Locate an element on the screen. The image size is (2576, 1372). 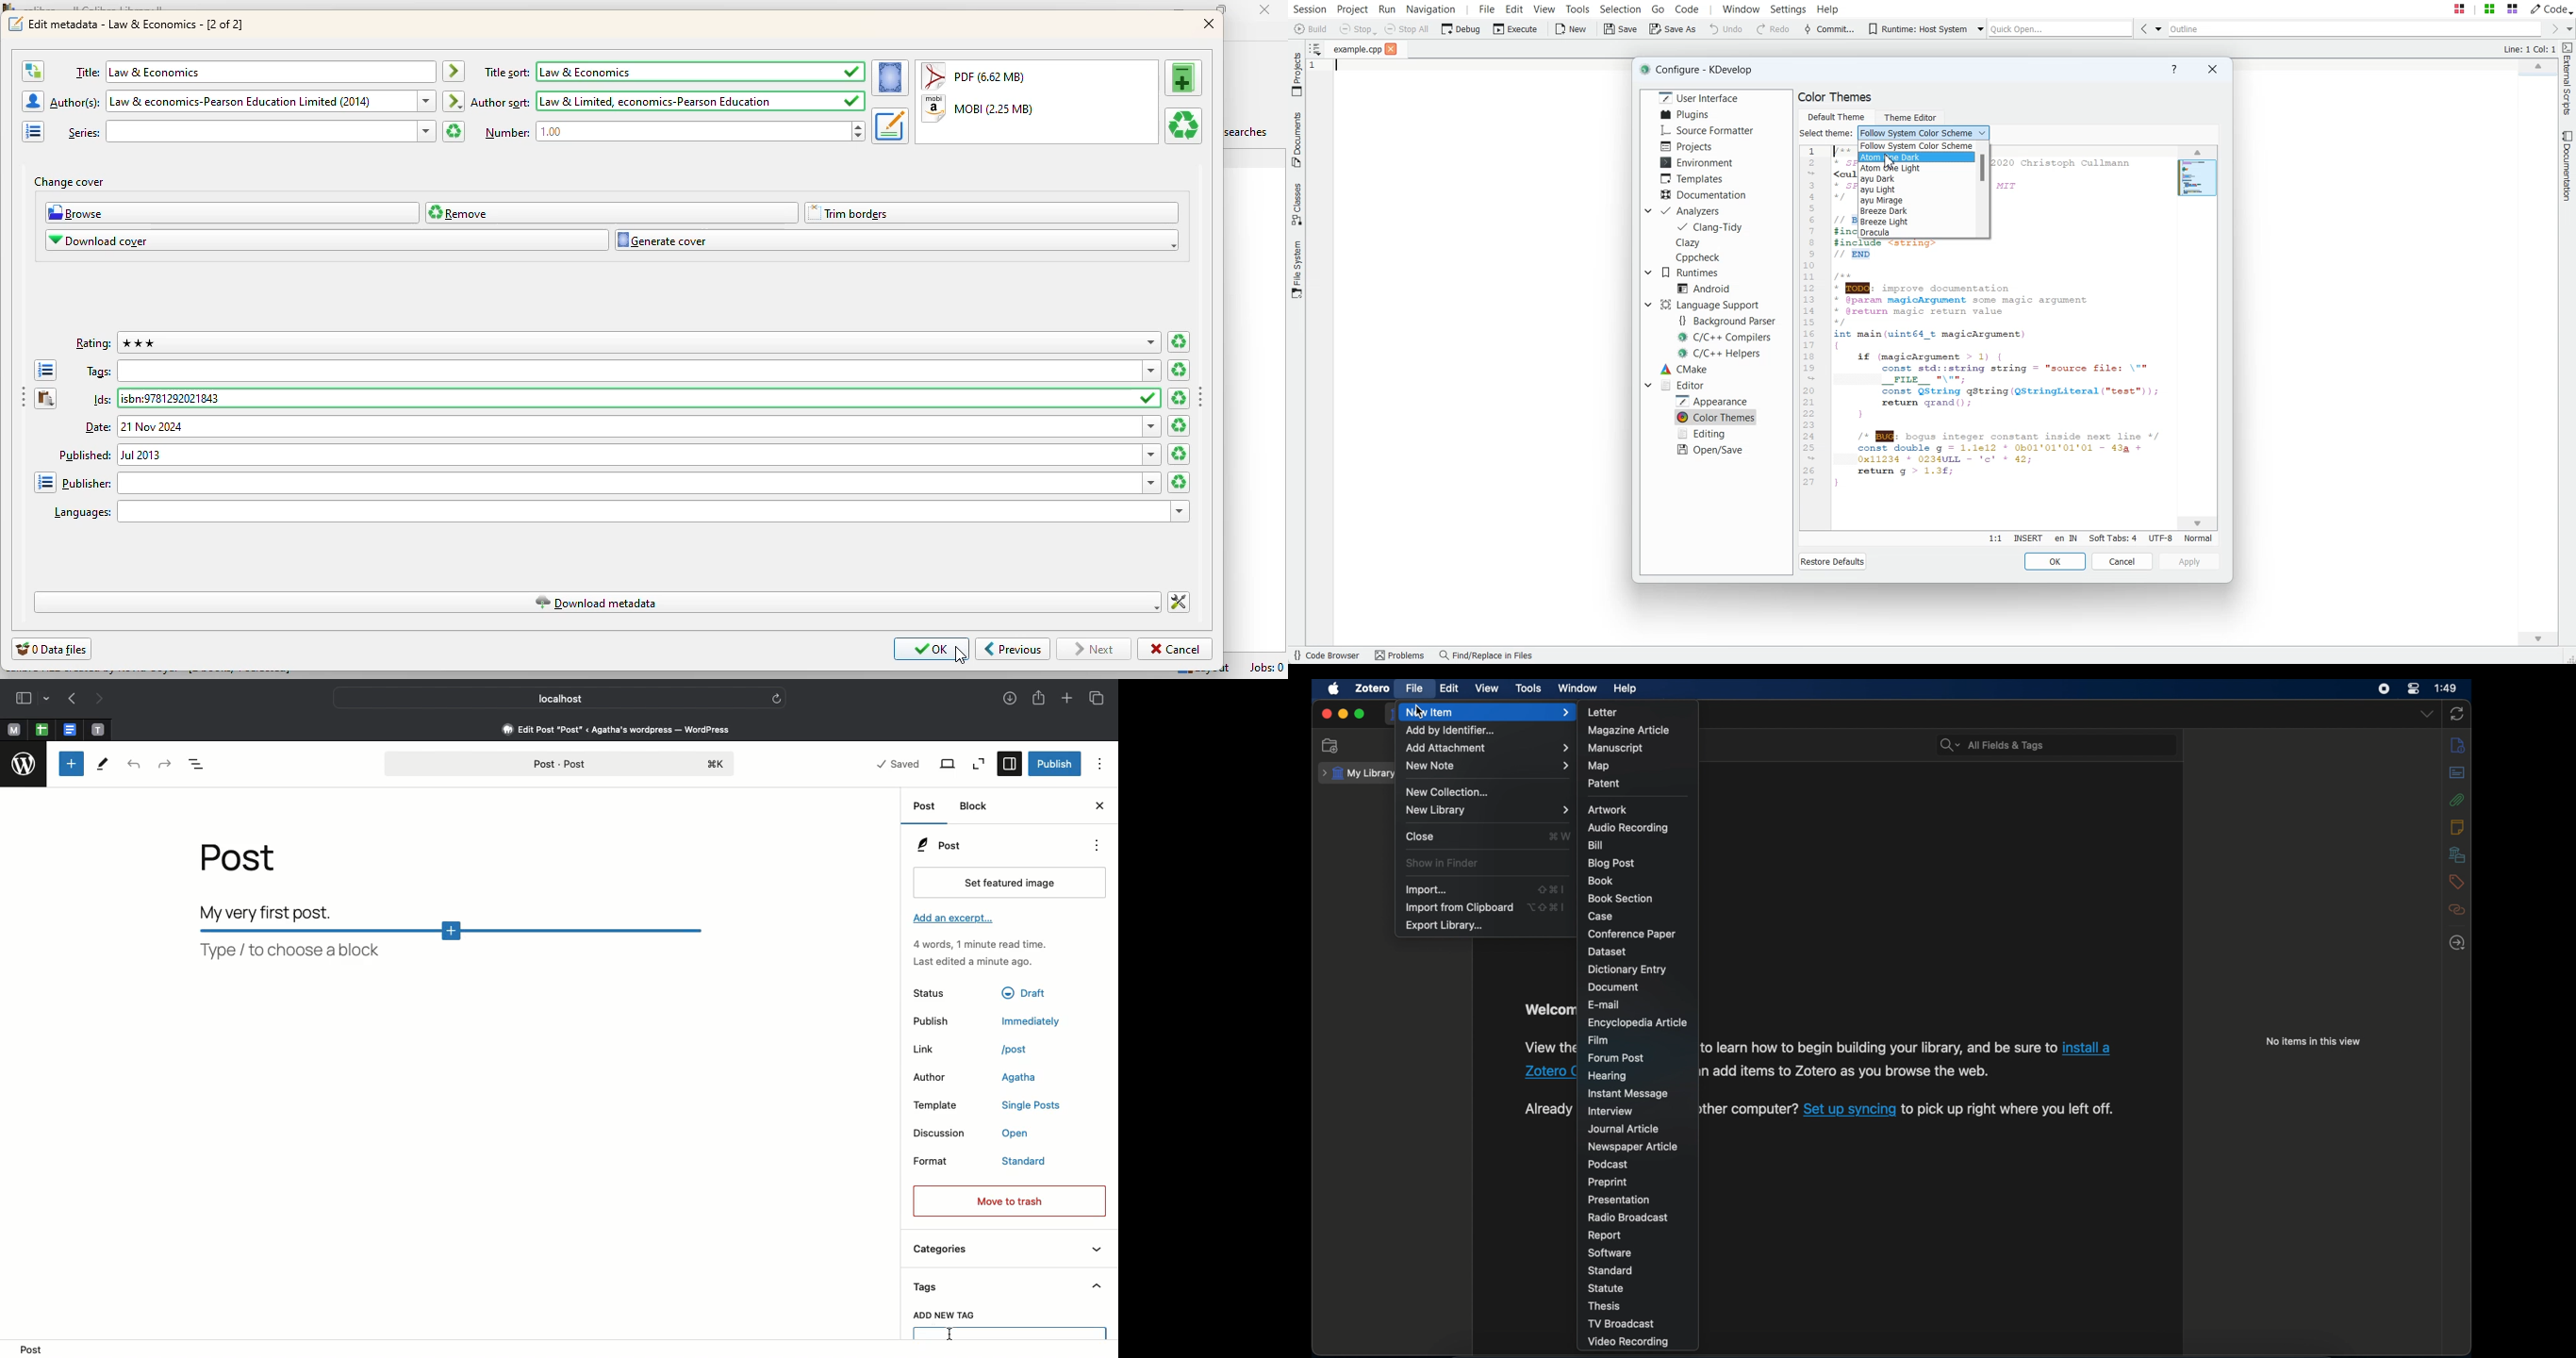
interview is located at coordinates (1609, 1112).